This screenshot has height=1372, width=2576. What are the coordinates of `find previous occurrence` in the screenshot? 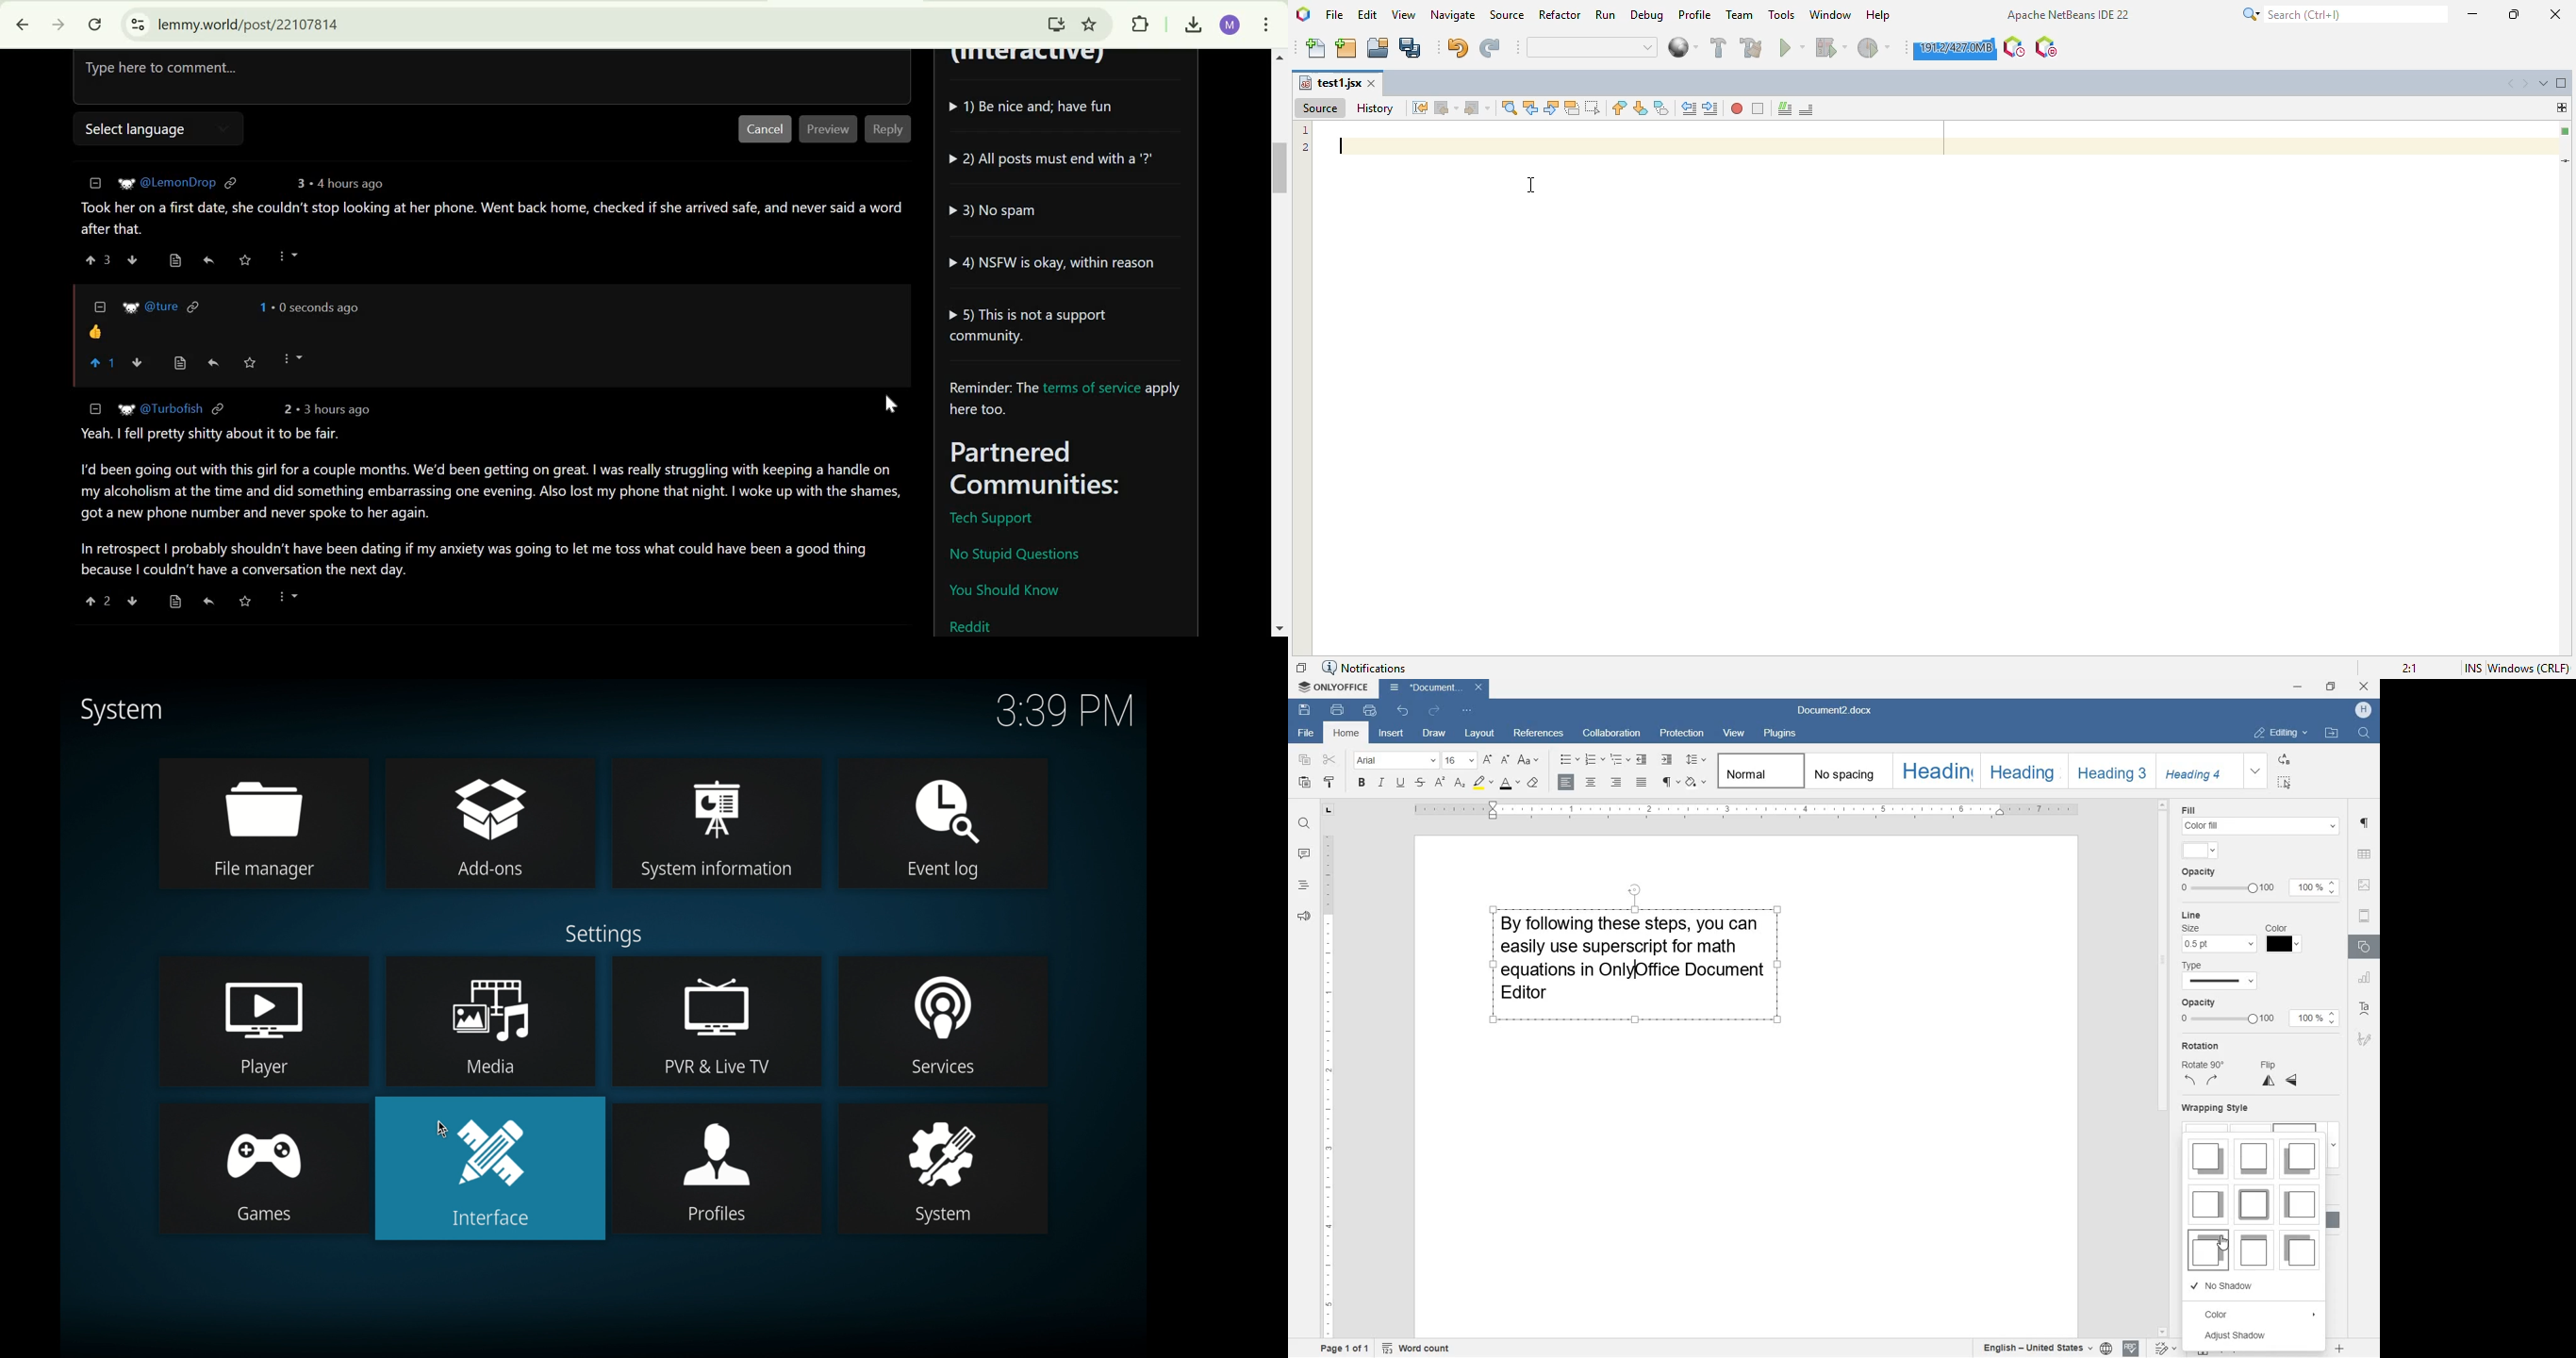 It's located at (1531, 108).